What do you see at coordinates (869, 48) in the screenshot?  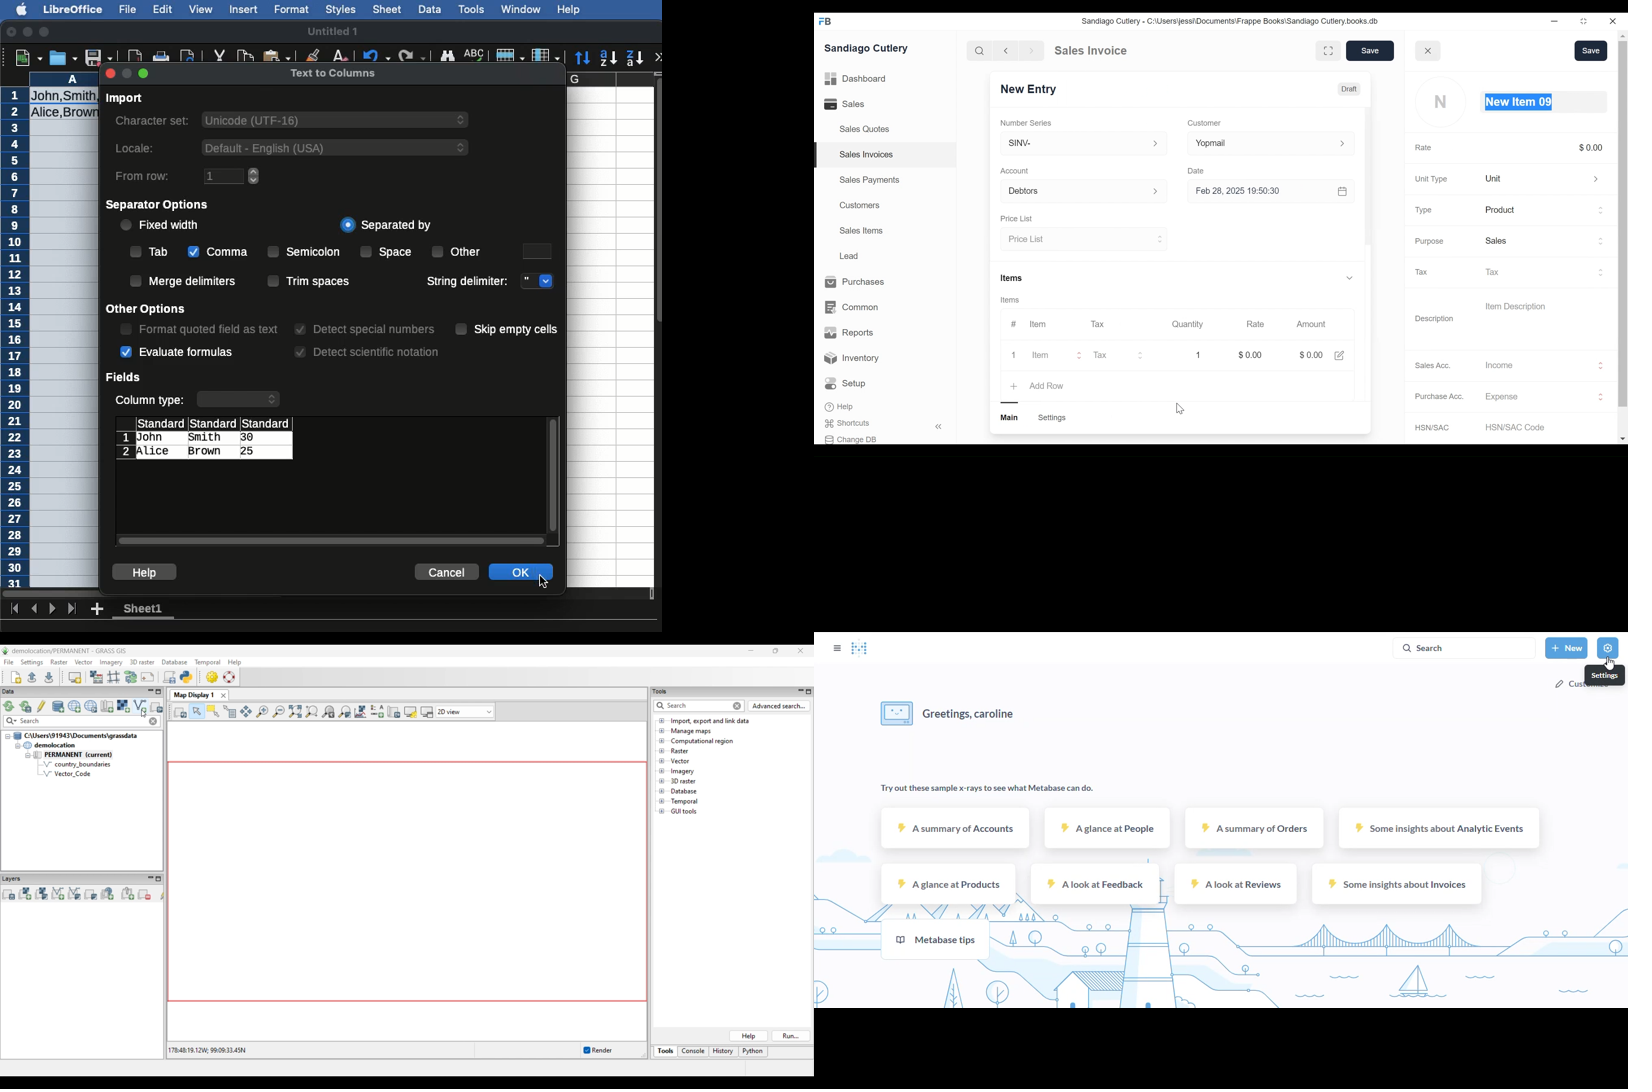 I see `Sandiago Cutlery` at bounding box center [869, 48].